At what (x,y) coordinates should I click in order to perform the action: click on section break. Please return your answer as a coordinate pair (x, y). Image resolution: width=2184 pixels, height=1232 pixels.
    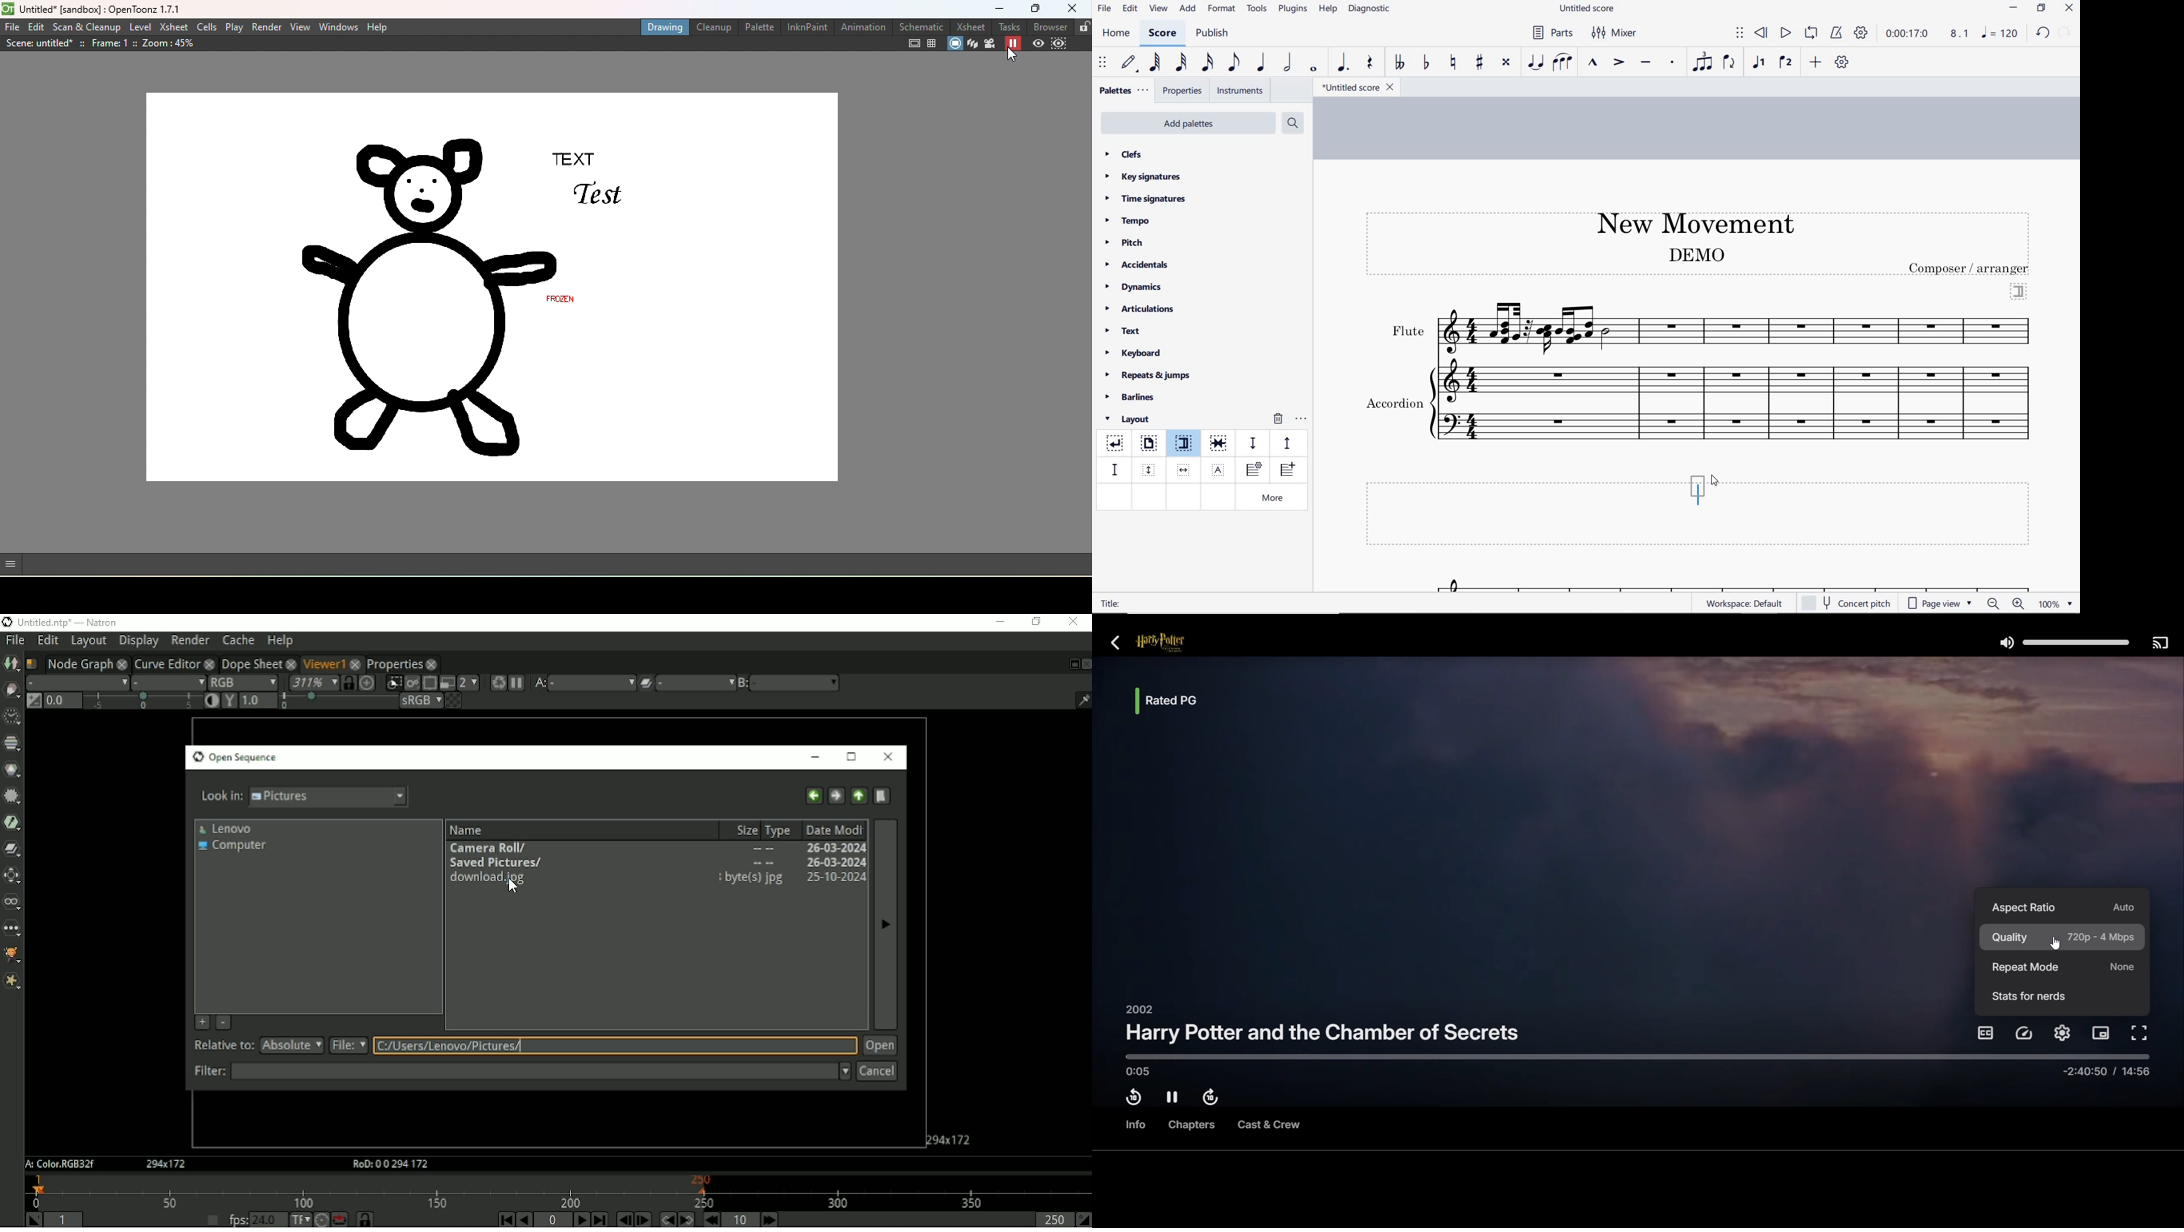
    Looking at the image, I should click on (1186, 445).